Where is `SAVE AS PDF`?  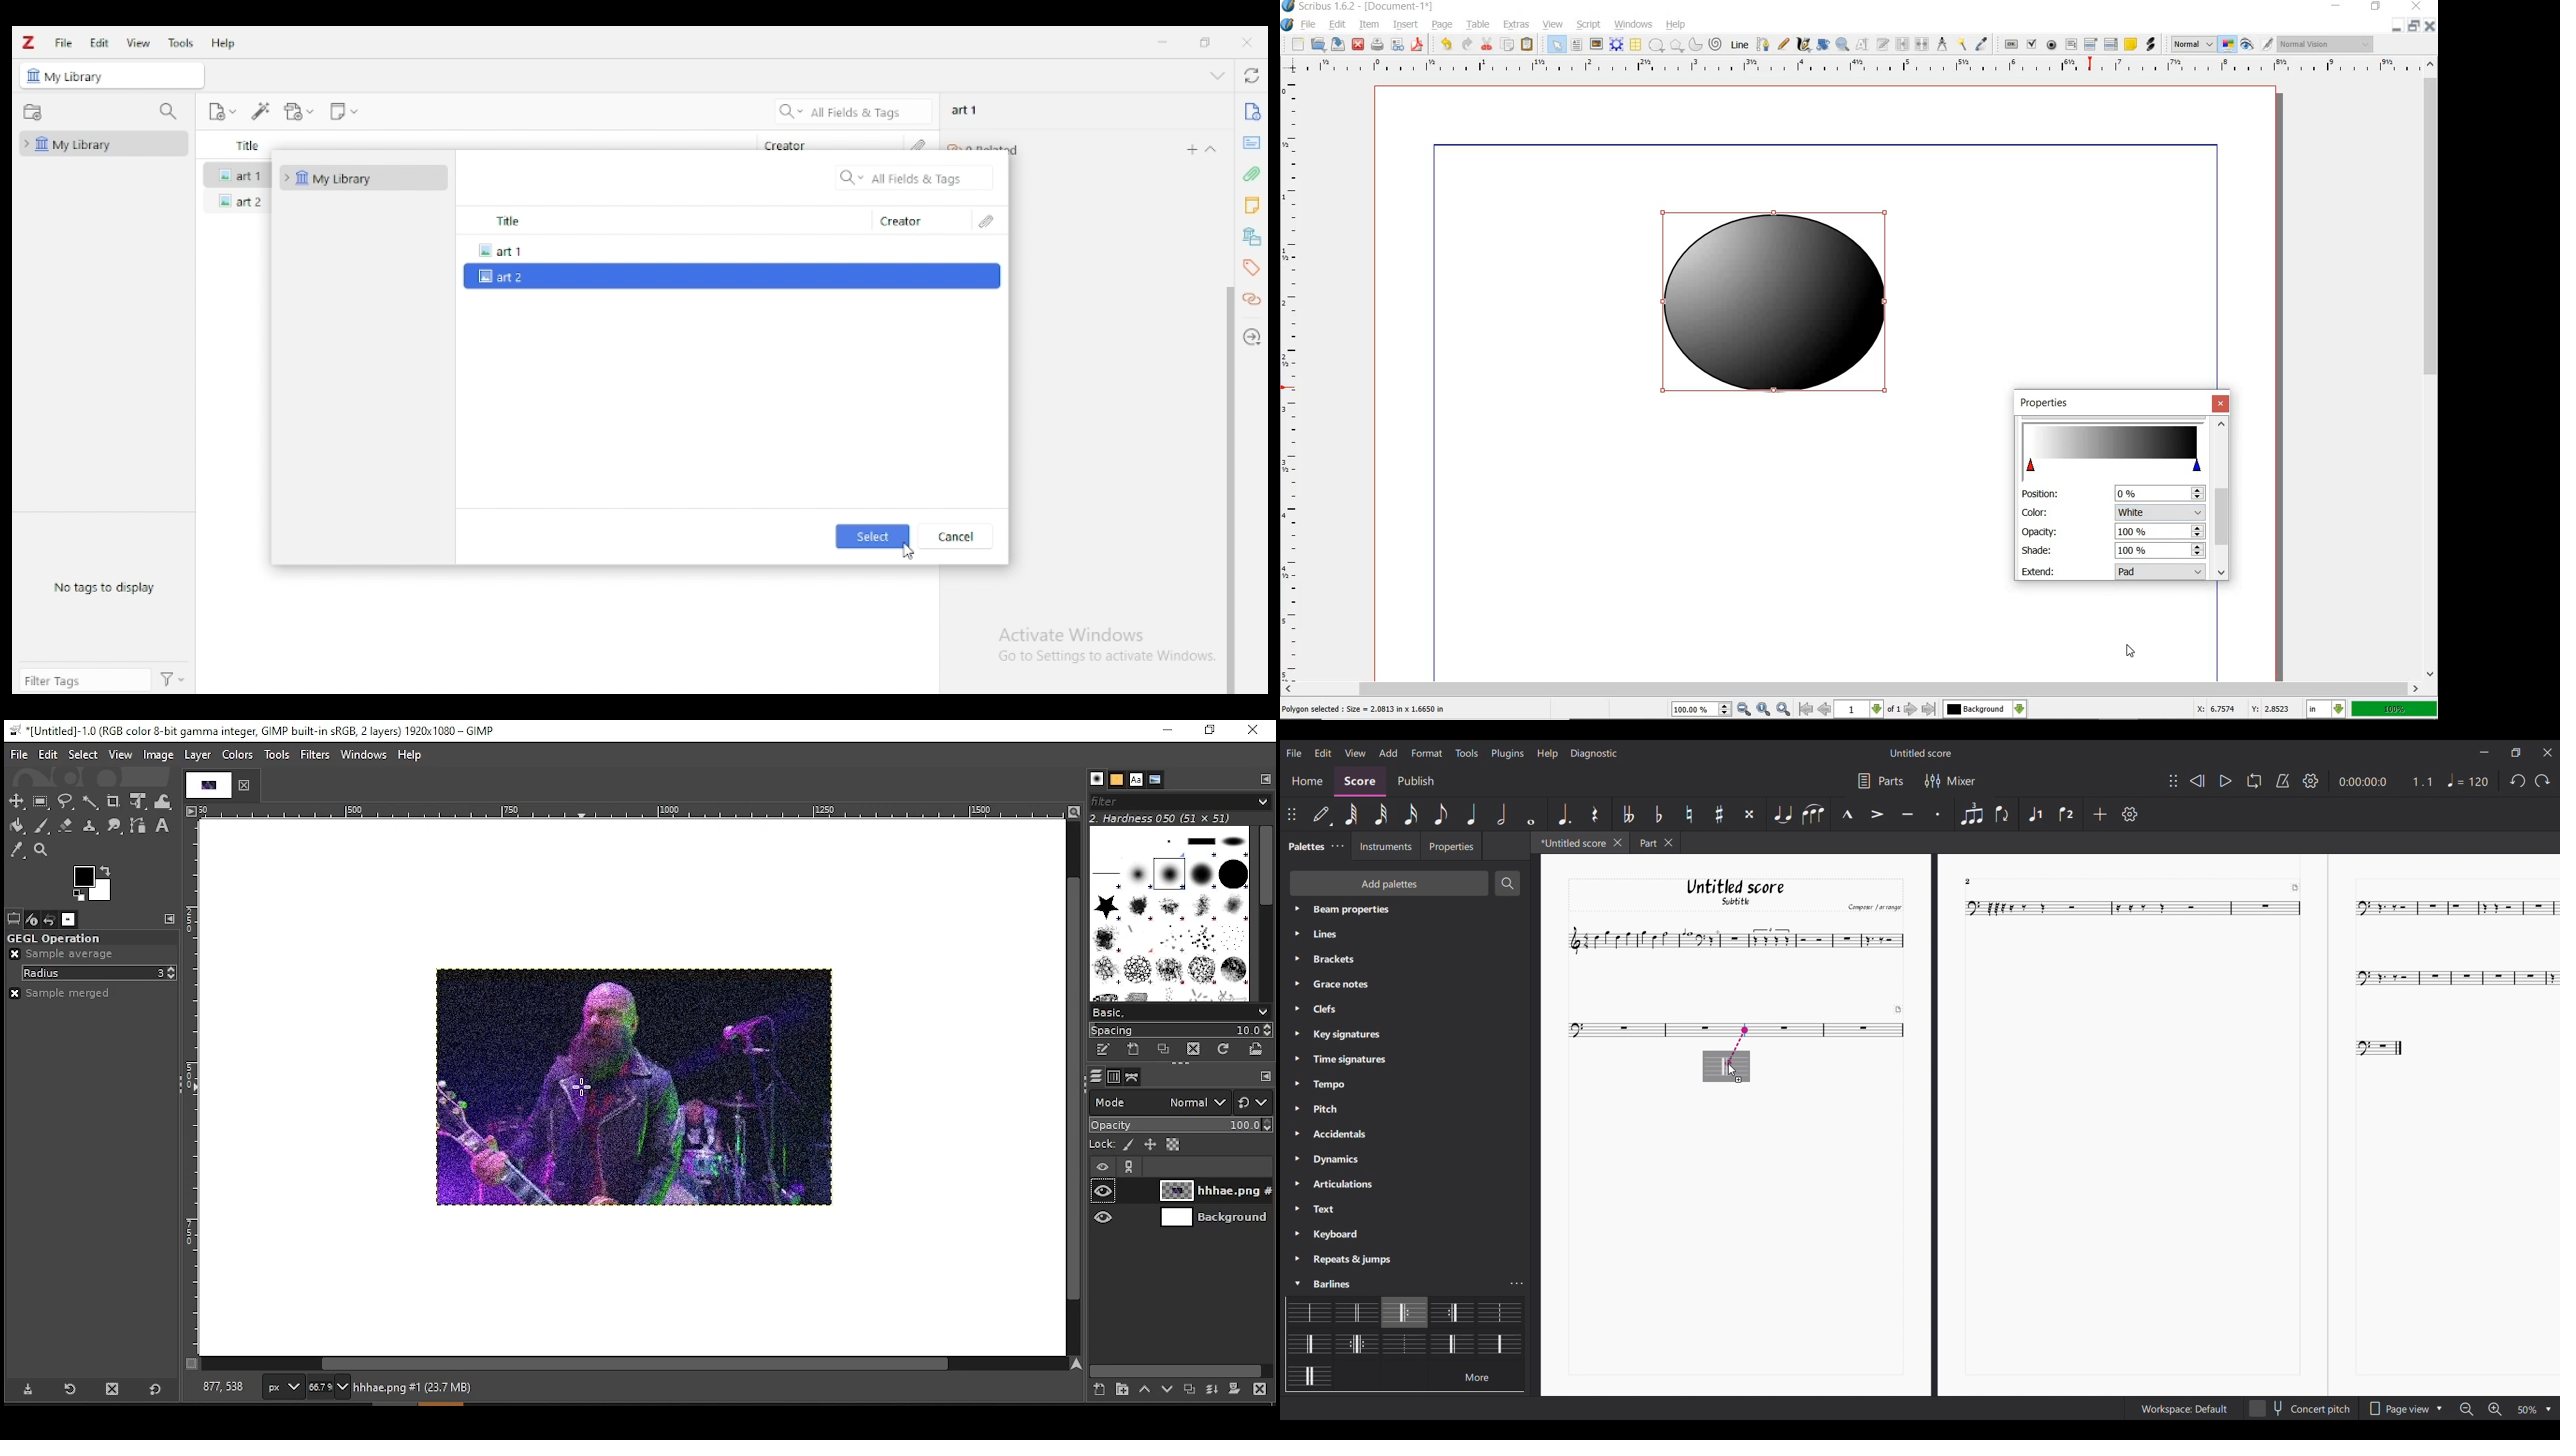 SAVE AS PDF is located at coordinates (1419, 46).